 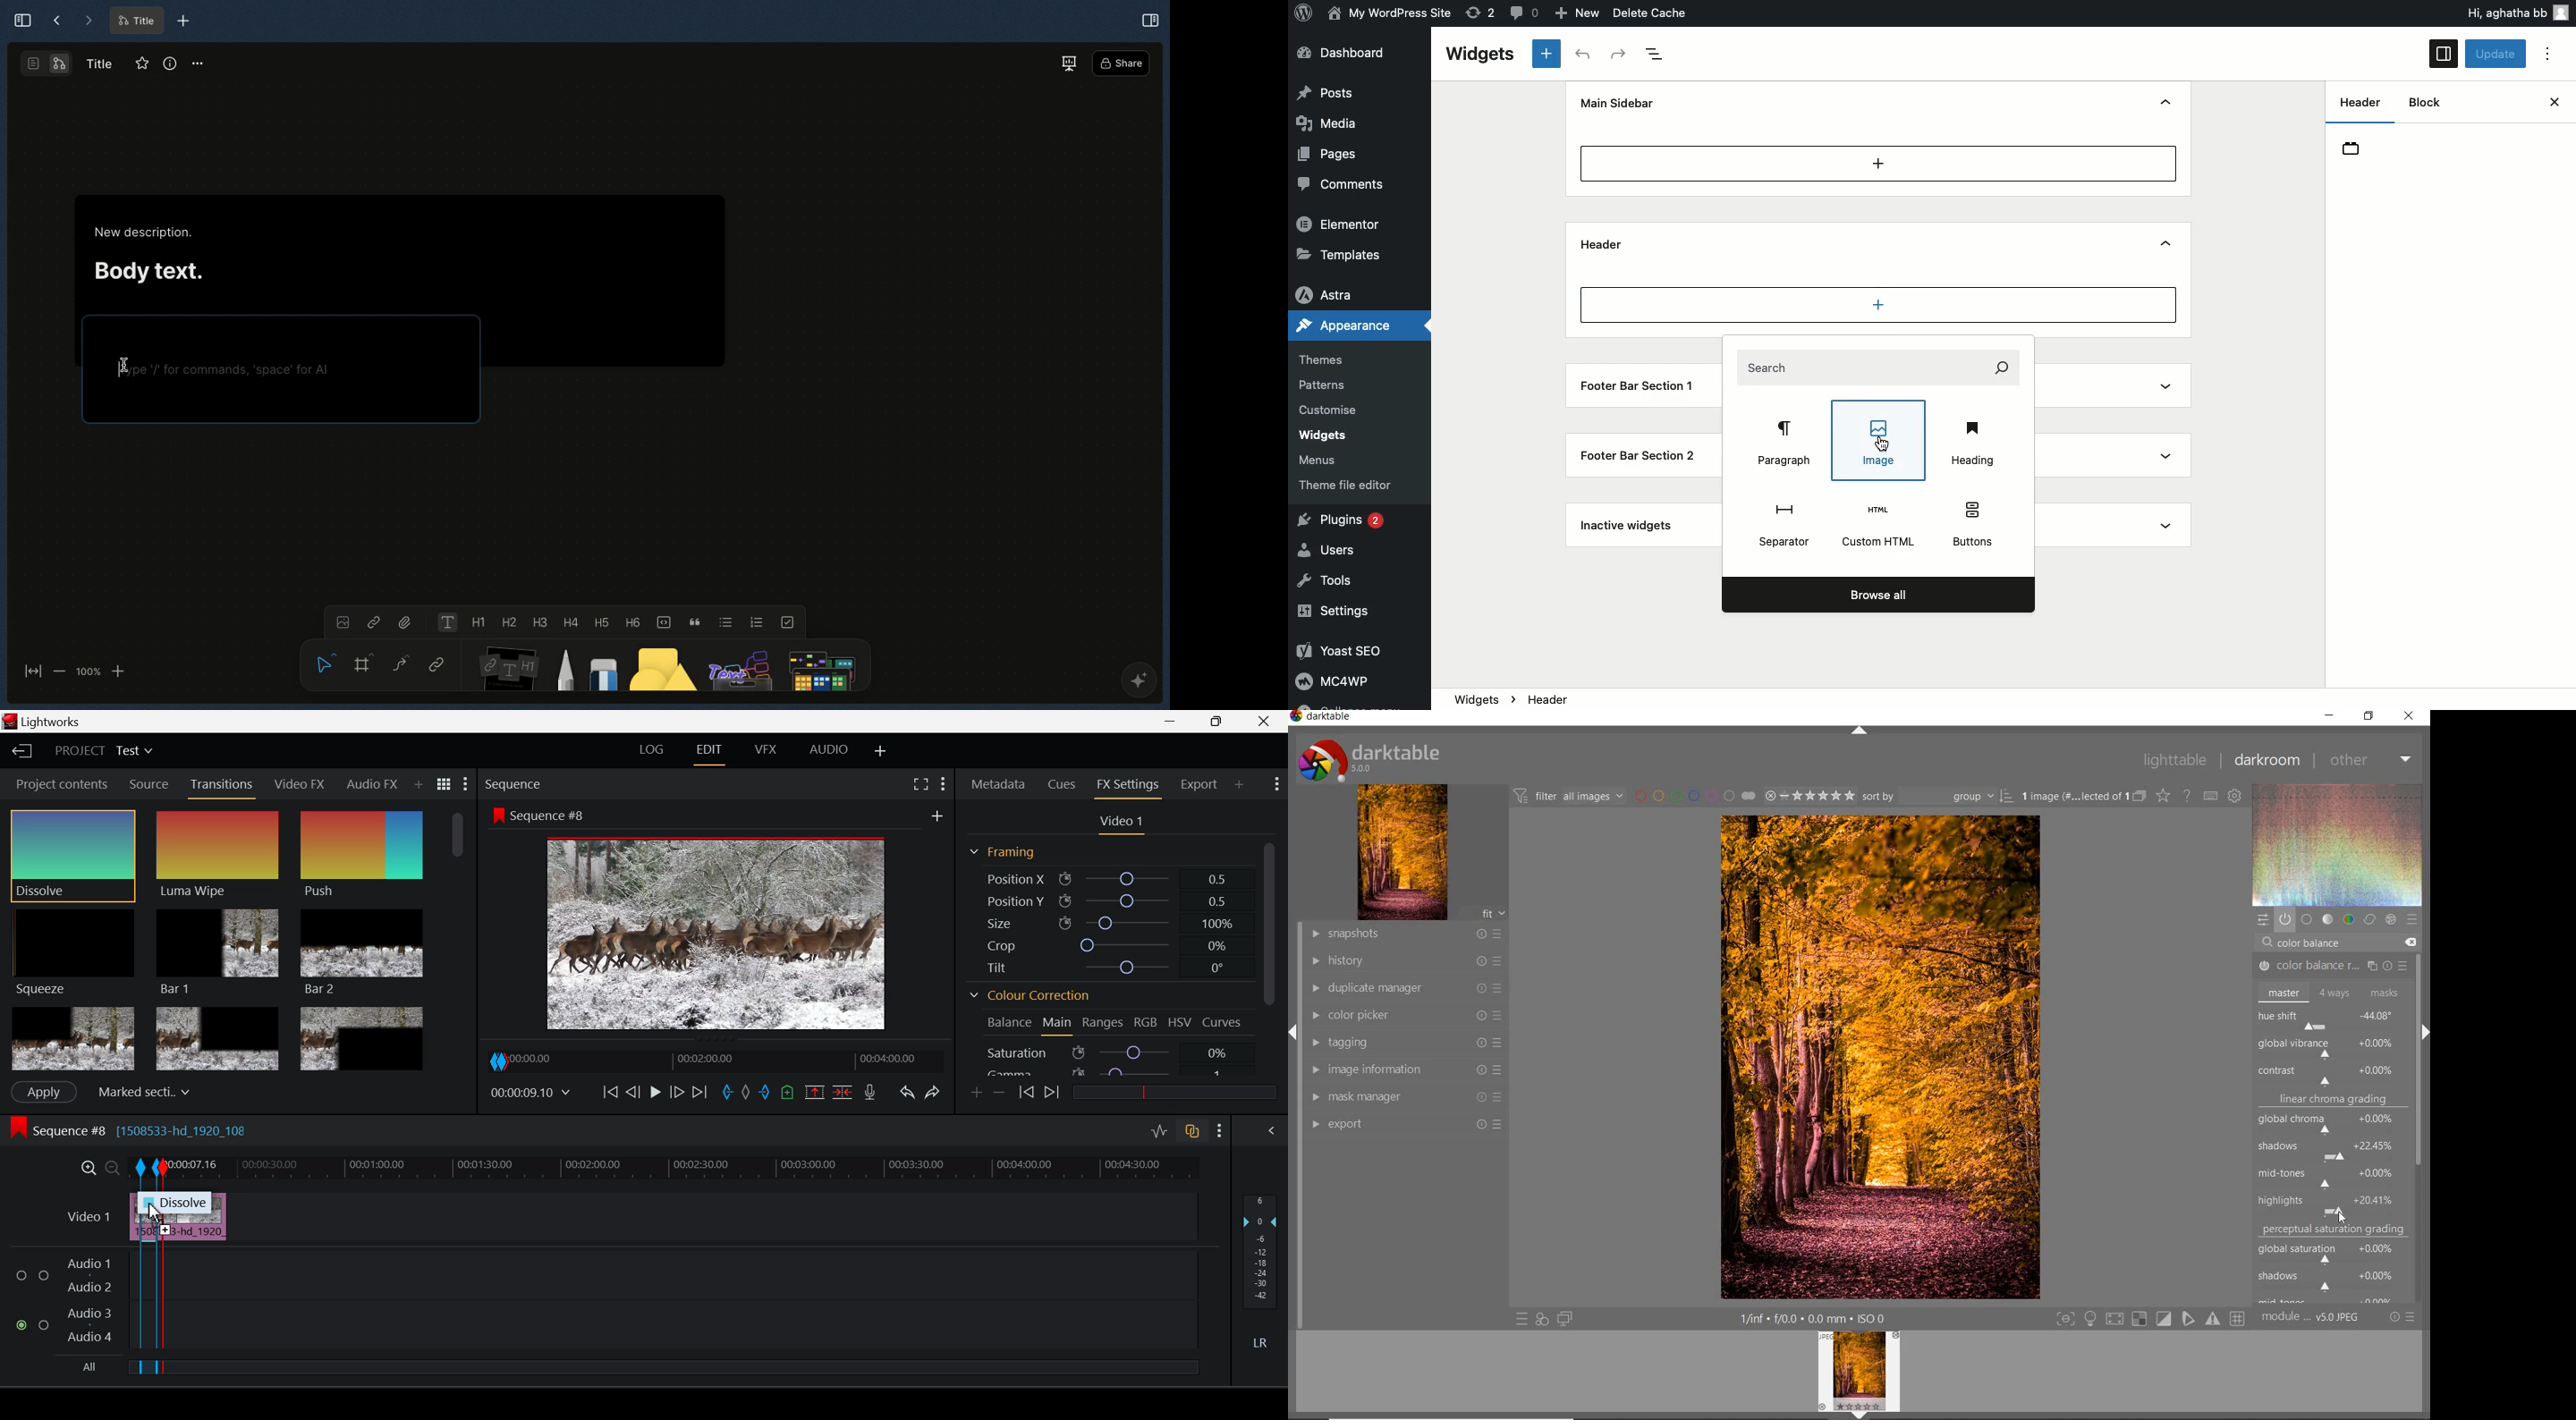 I want to click on system logo or name, so click(x=1374, y=759).